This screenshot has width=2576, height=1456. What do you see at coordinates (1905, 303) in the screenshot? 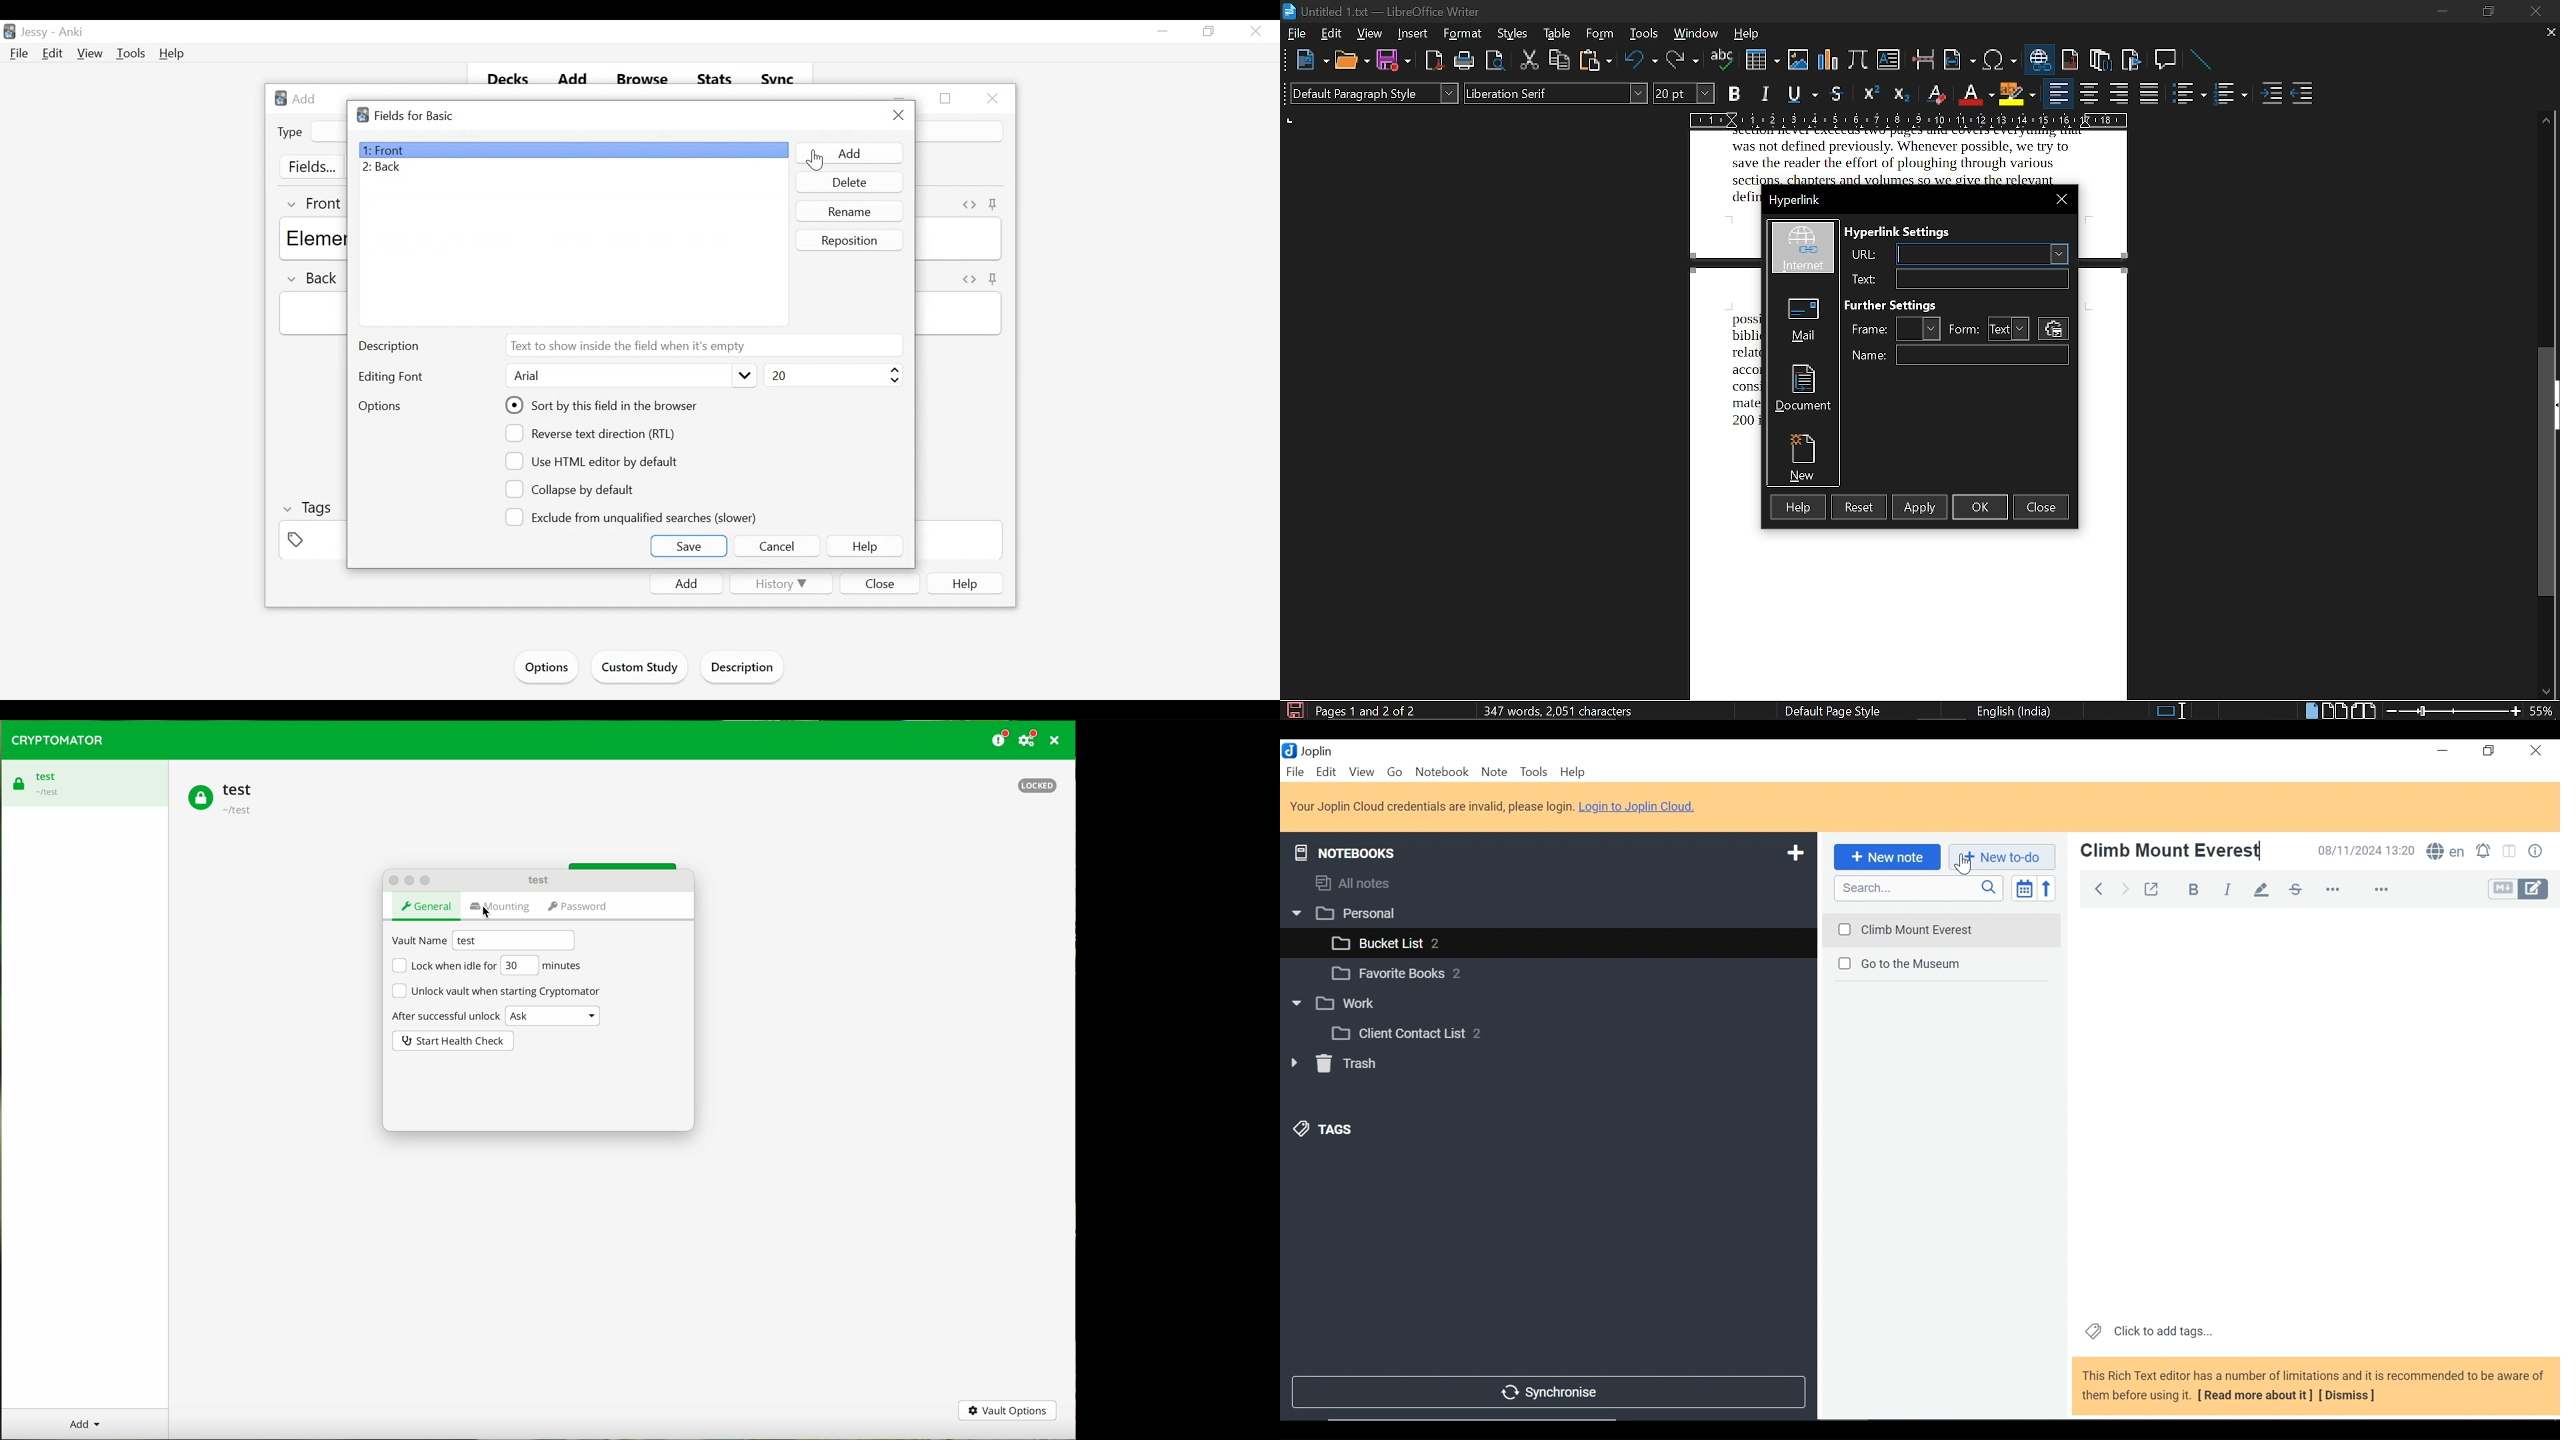
I see `further styles` at bounding box center [1905, 303].